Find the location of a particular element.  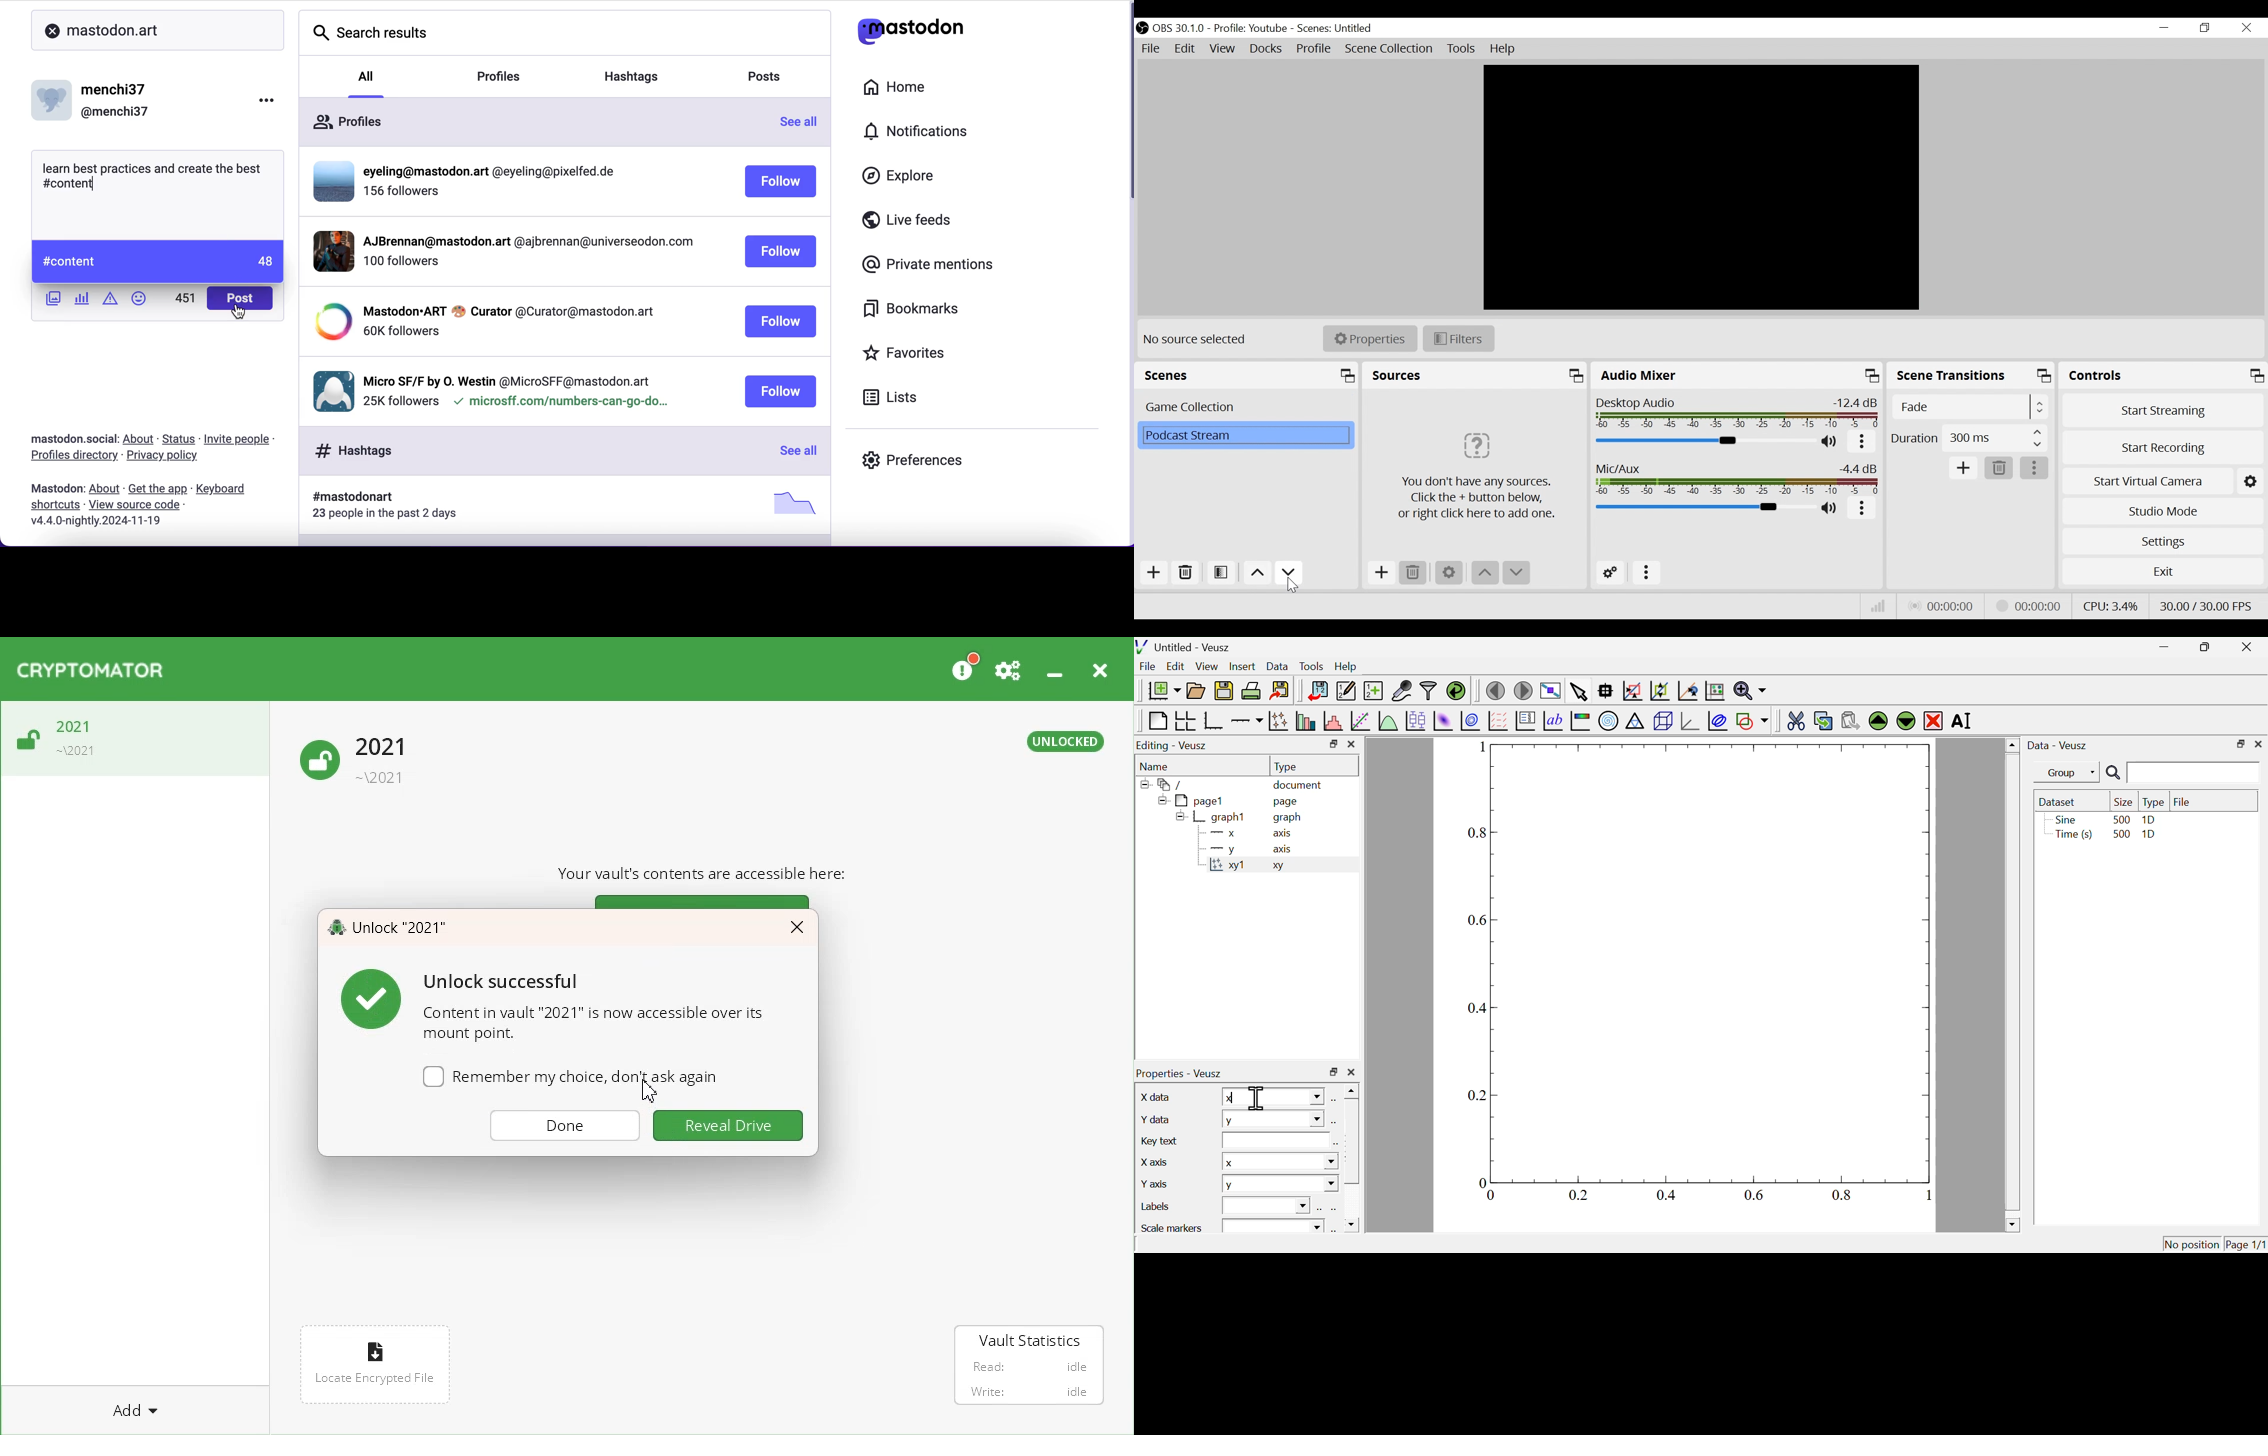

Controls is located at coordinates (2163, 376).